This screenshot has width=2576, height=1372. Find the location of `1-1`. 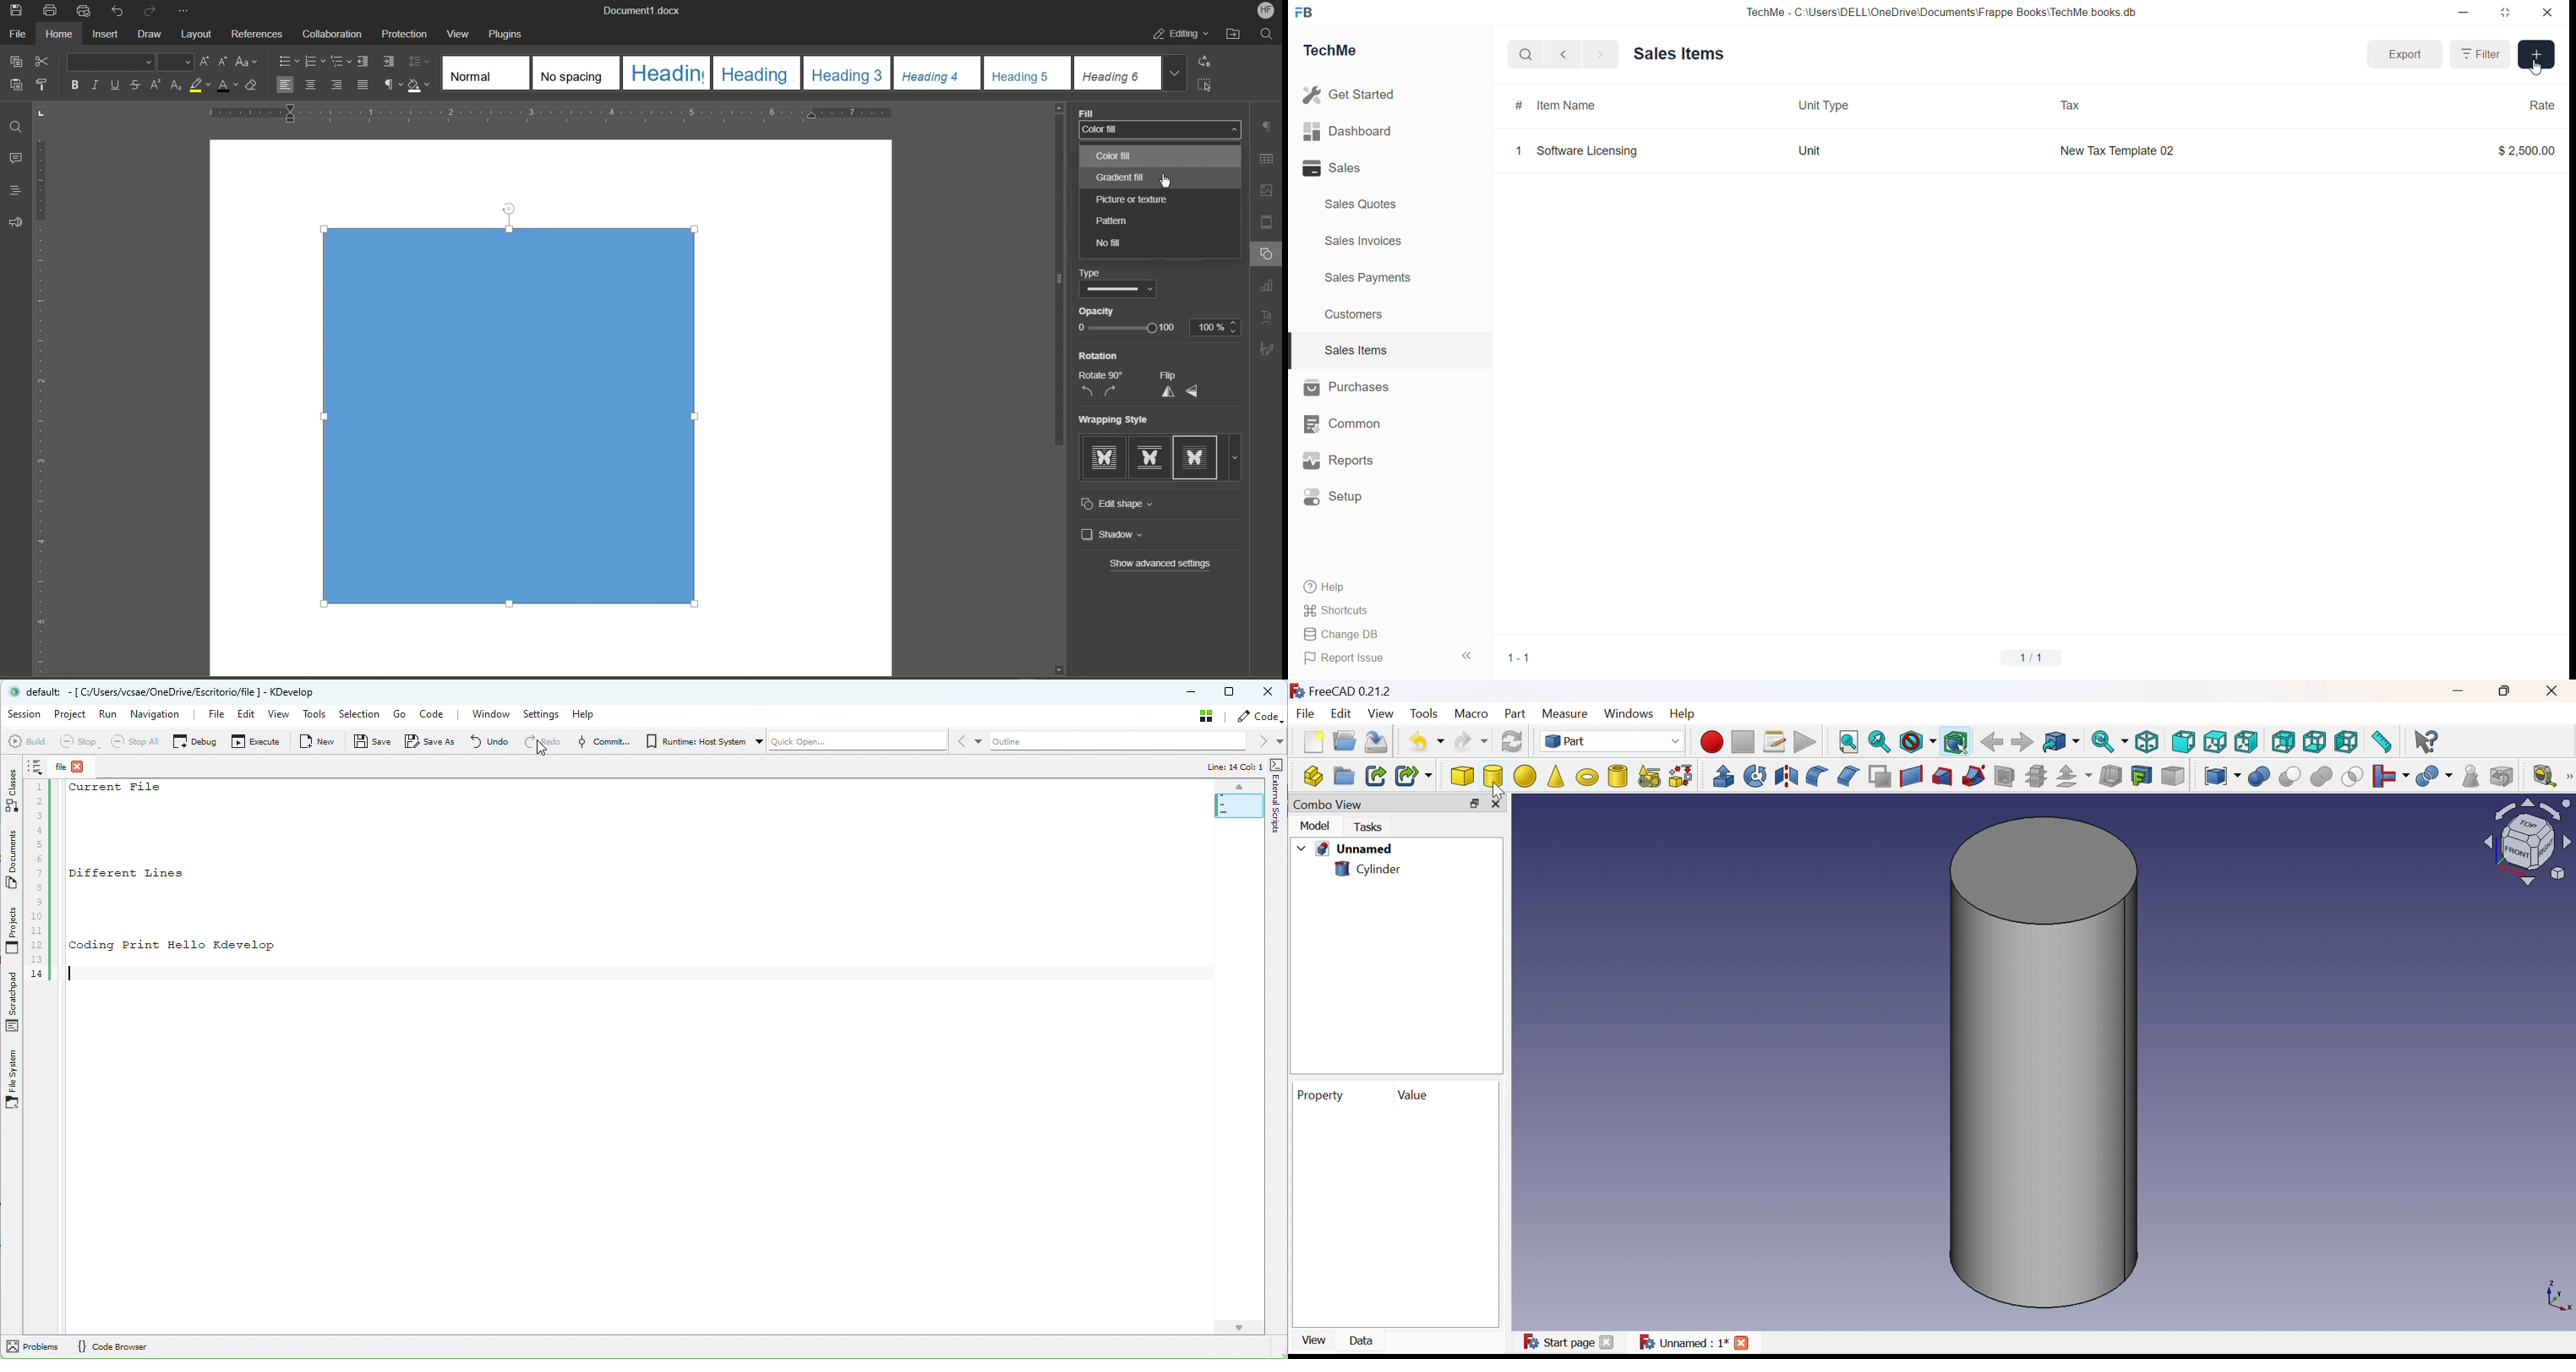

1-1 is located at coordinates (1519, 656).